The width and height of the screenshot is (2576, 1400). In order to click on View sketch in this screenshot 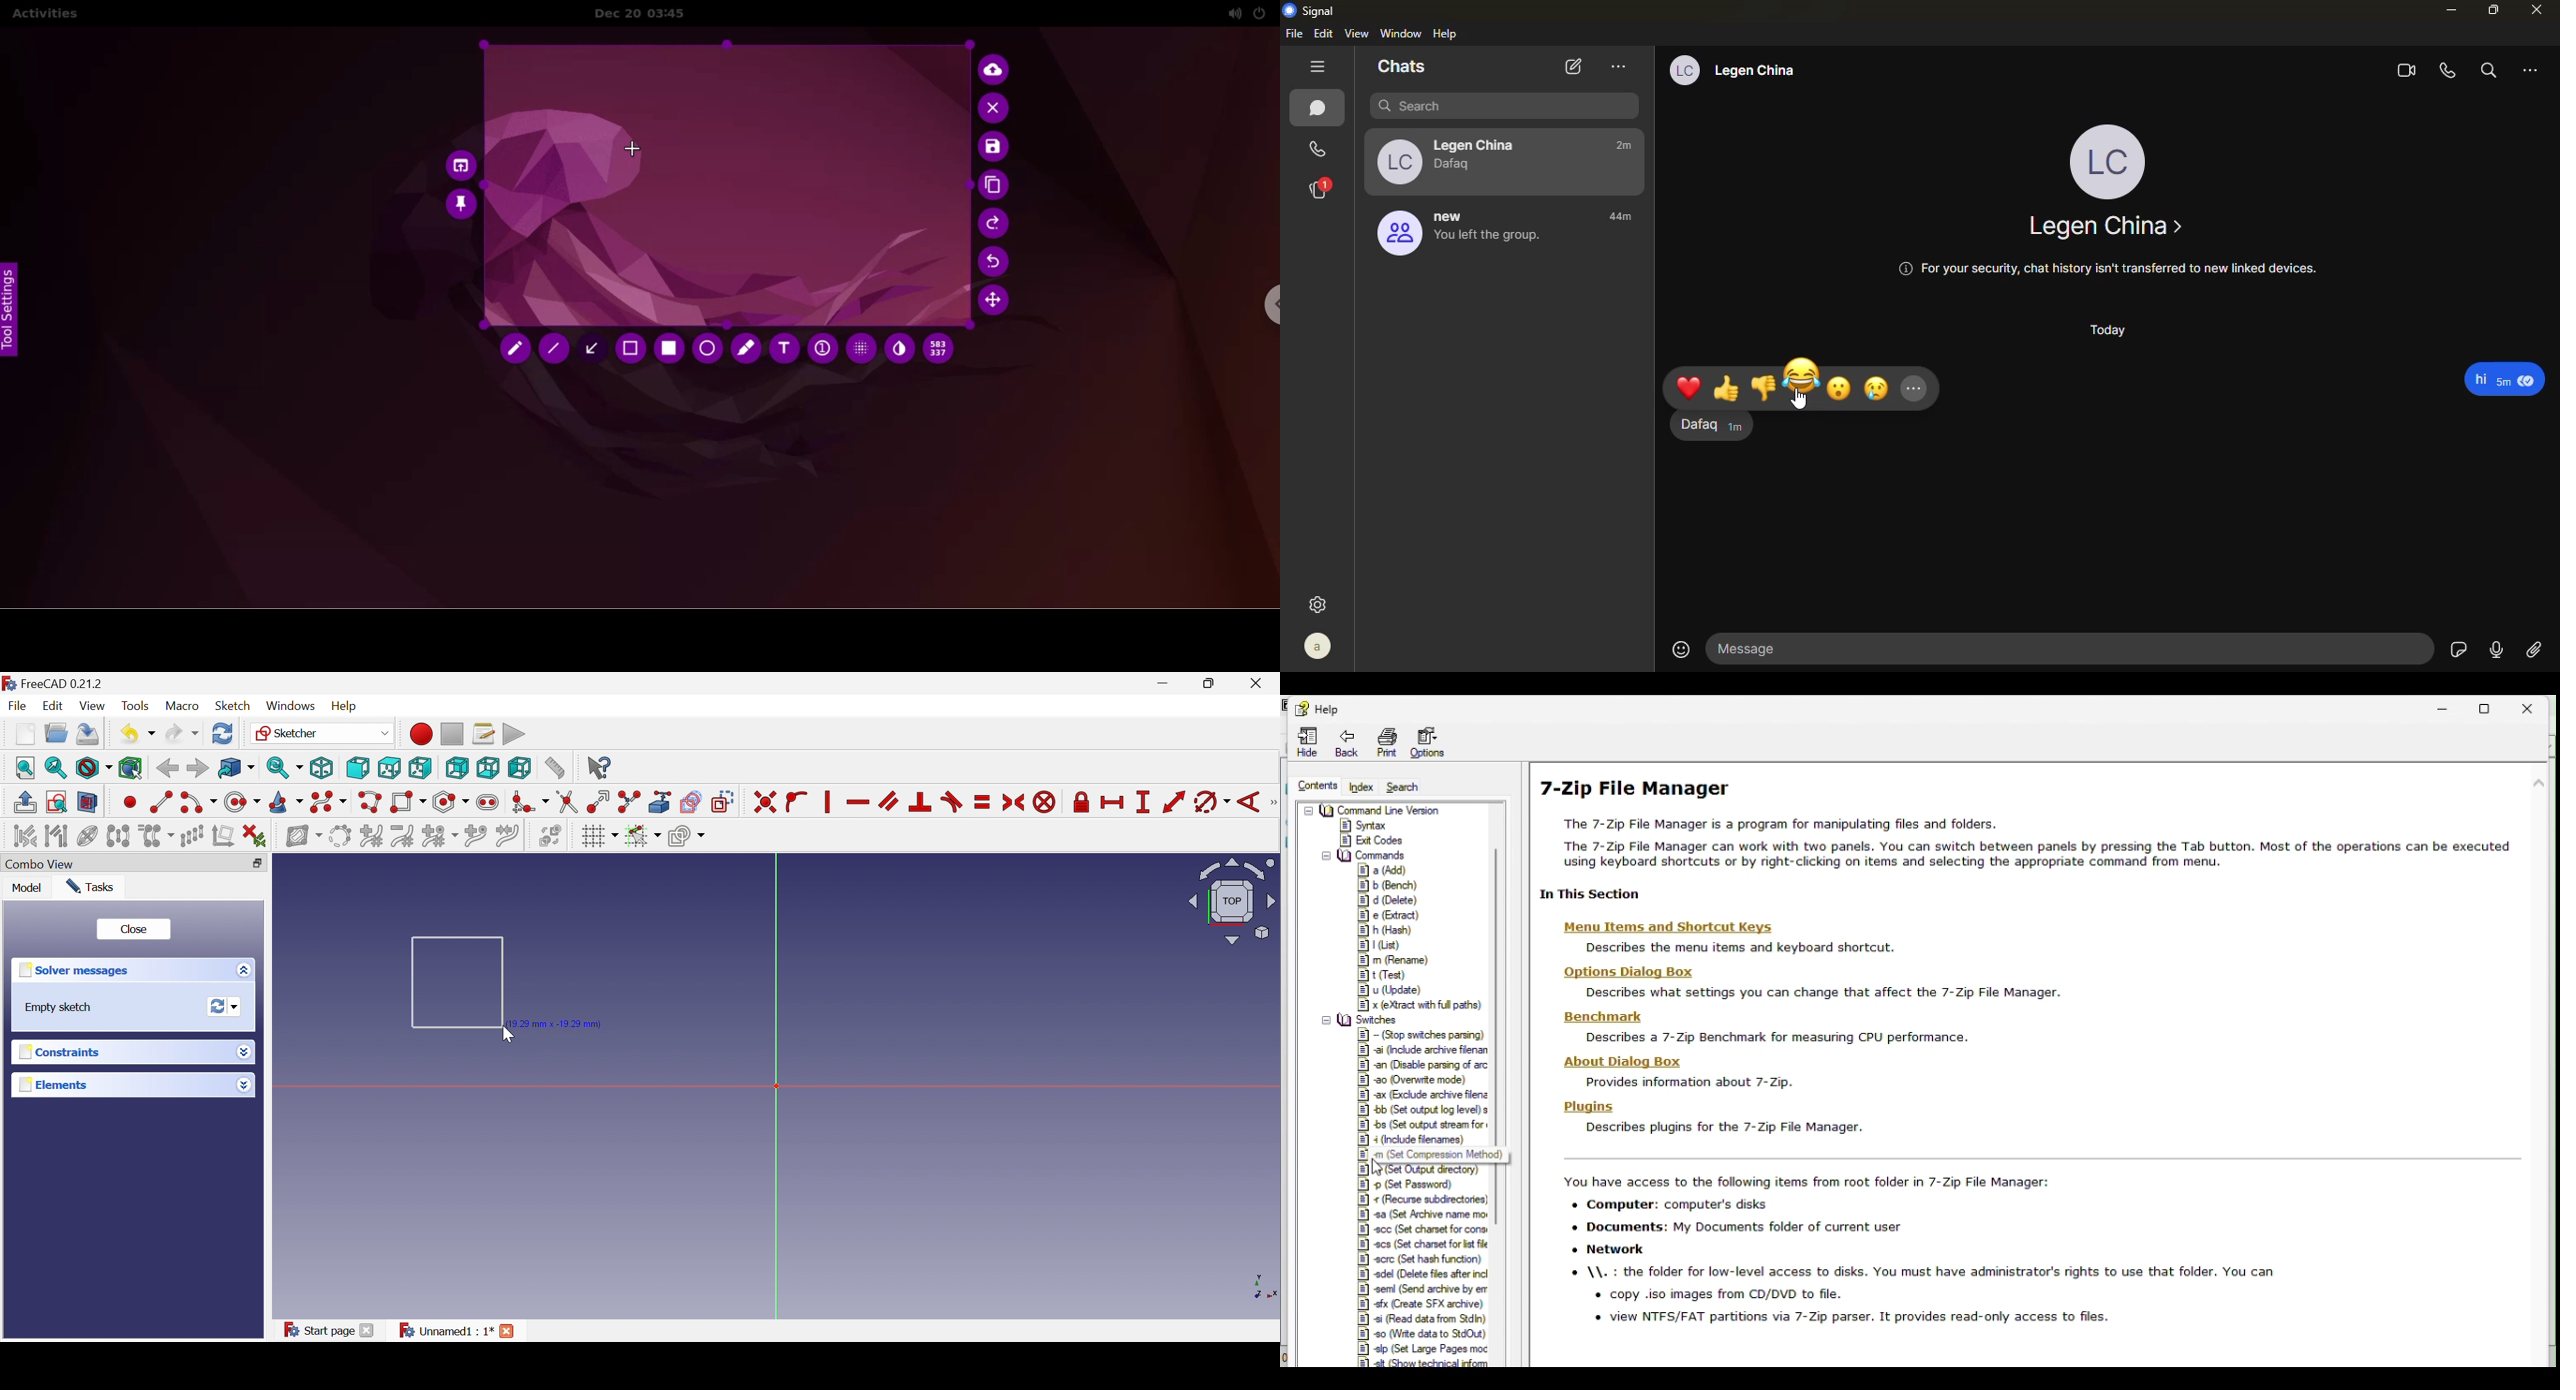, I will do `click(56, 802)`.